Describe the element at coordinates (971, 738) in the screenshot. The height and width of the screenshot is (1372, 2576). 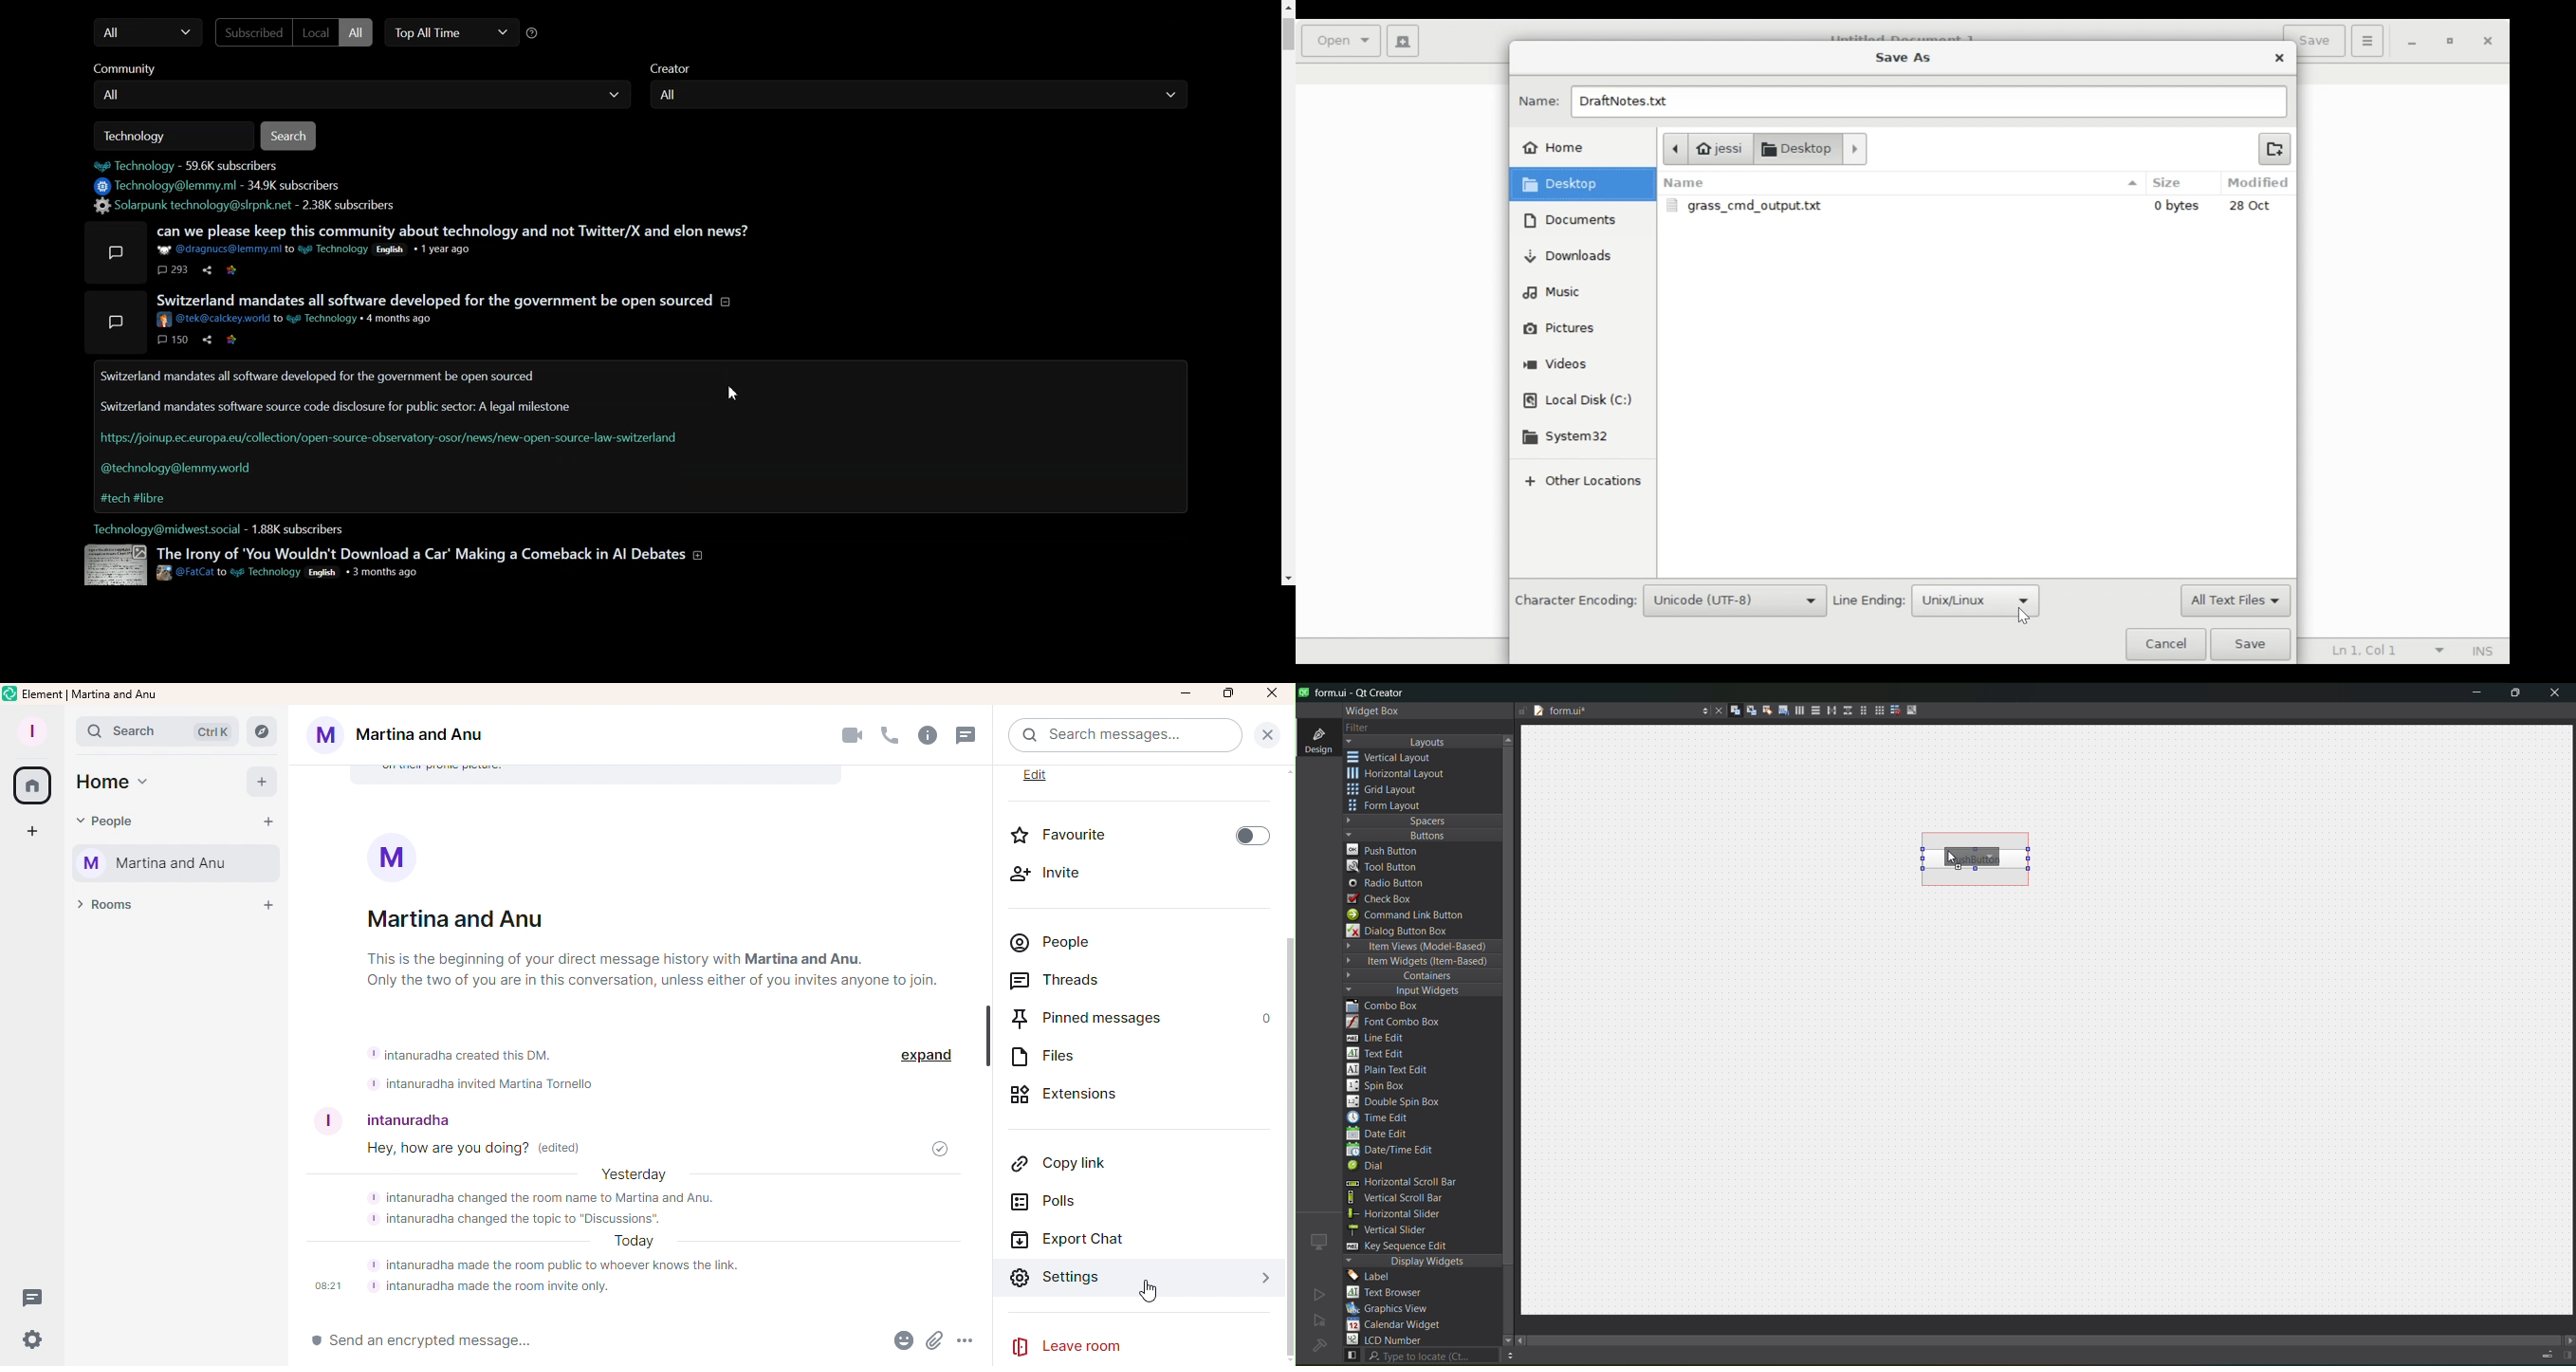
I see `Threads` at that location.